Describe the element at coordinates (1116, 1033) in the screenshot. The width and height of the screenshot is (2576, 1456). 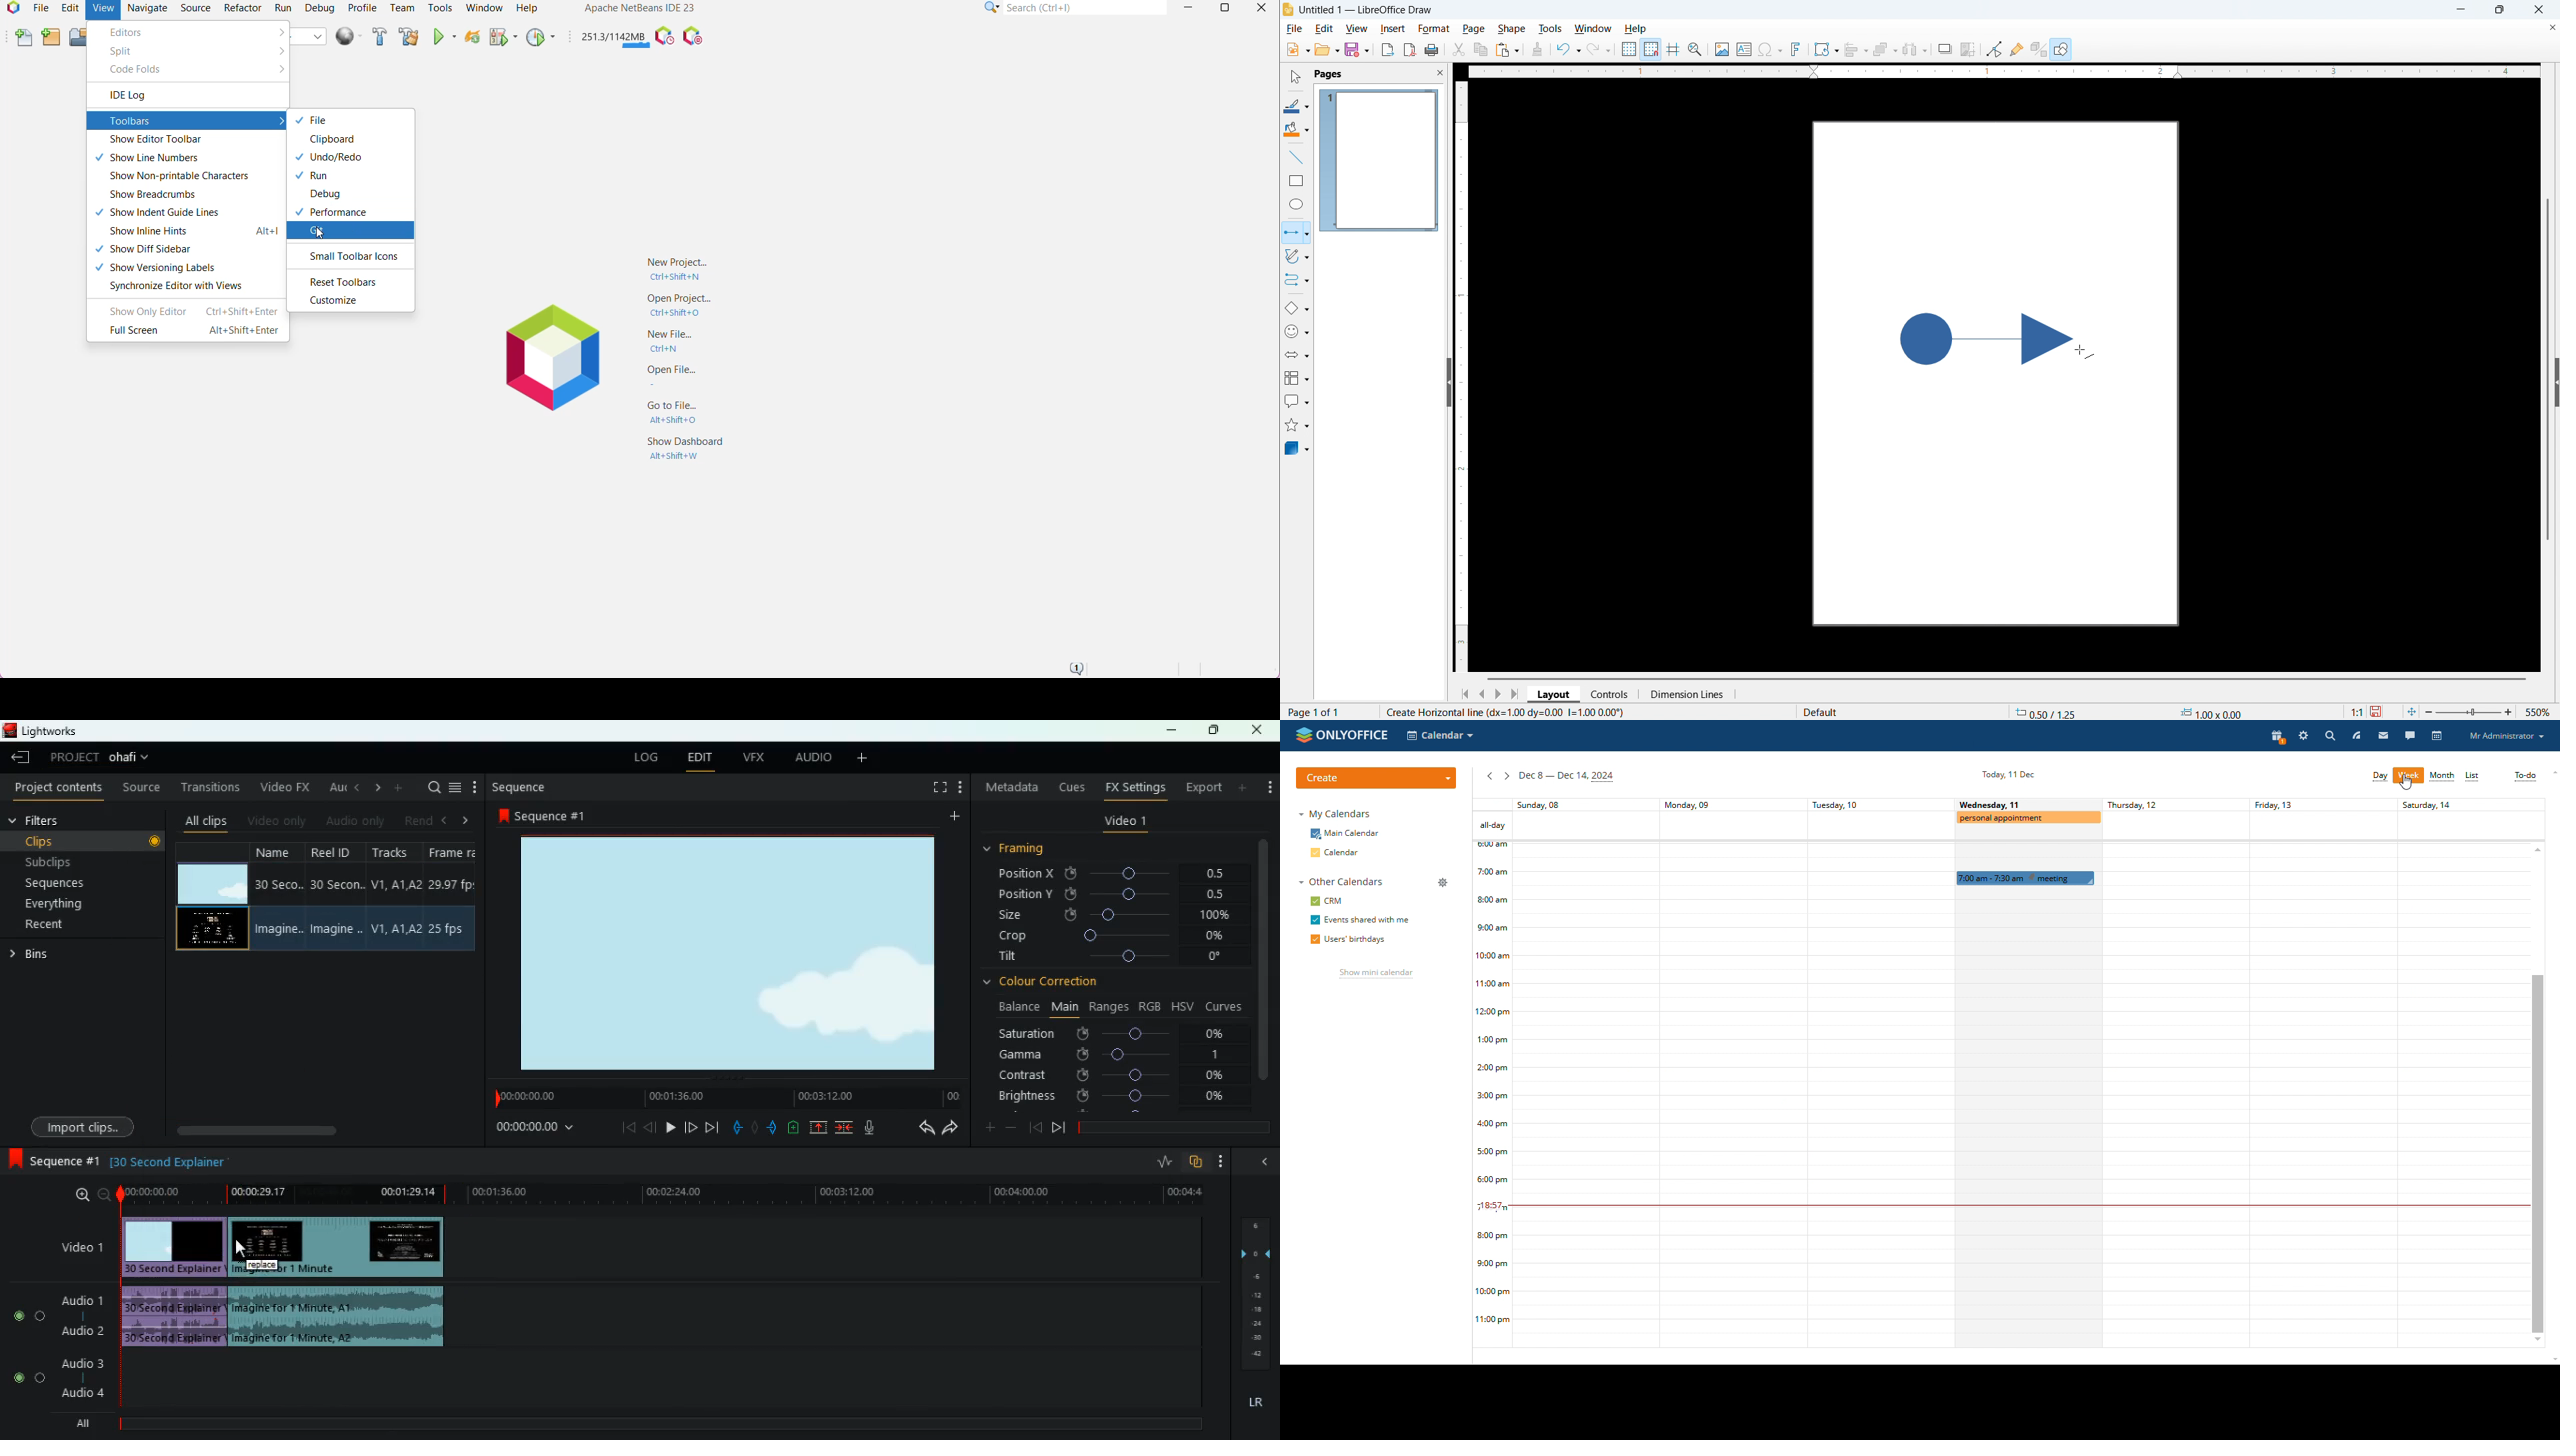
I see `saturation` at that location.